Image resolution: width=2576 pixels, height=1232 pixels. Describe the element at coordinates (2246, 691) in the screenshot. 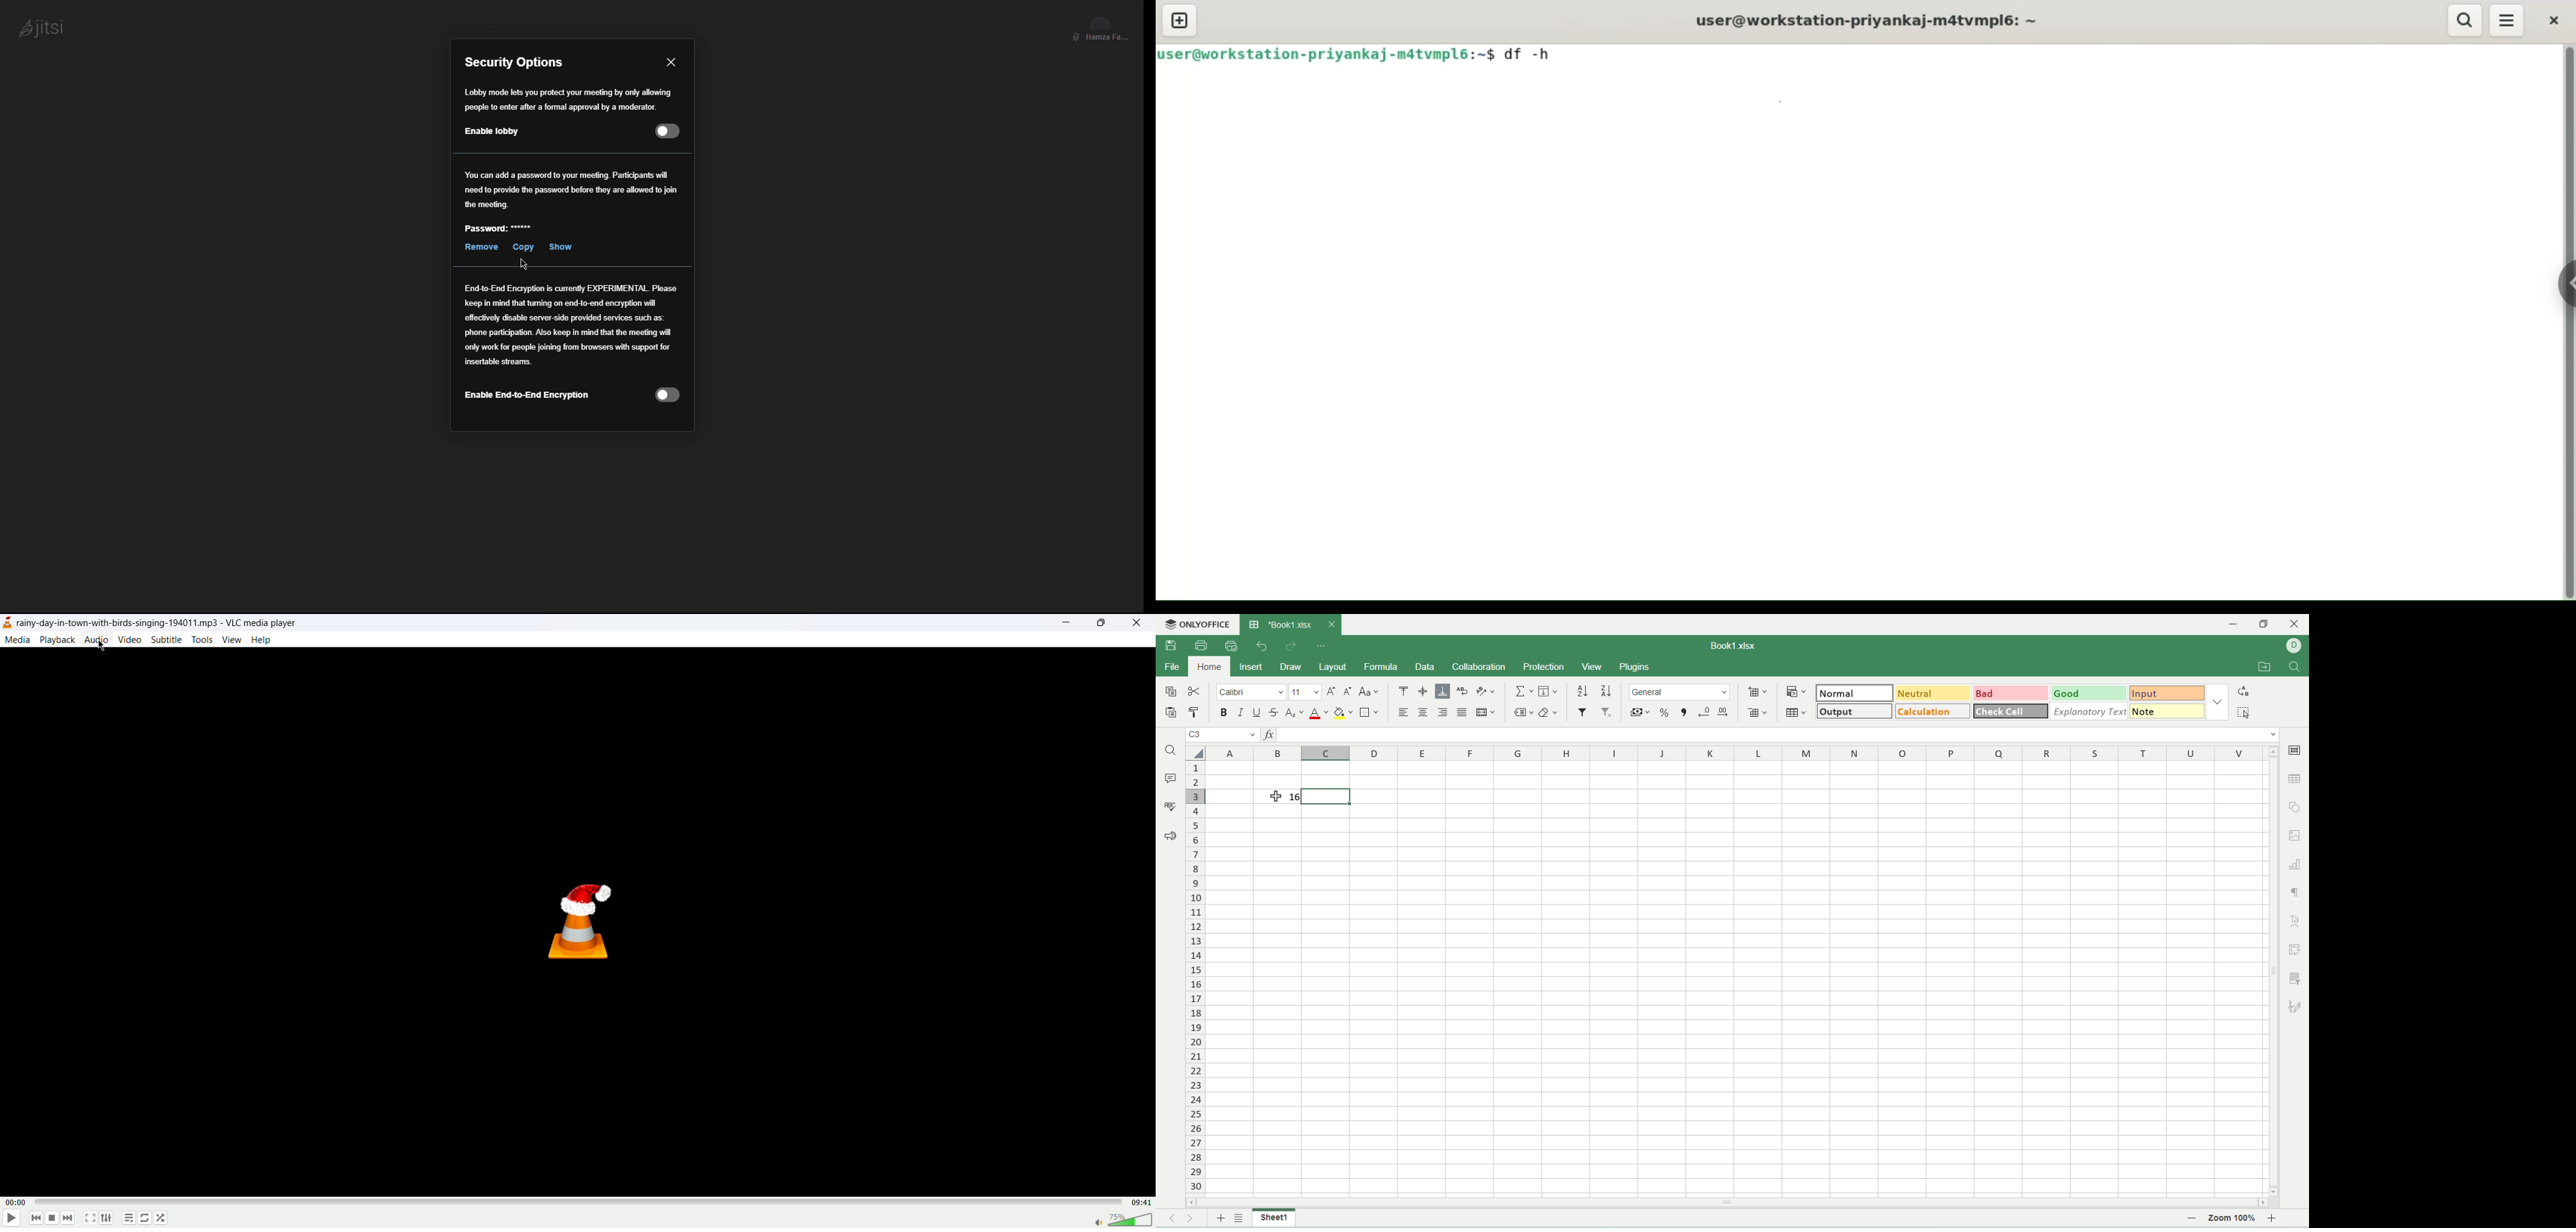

I see `raplace` at that location.